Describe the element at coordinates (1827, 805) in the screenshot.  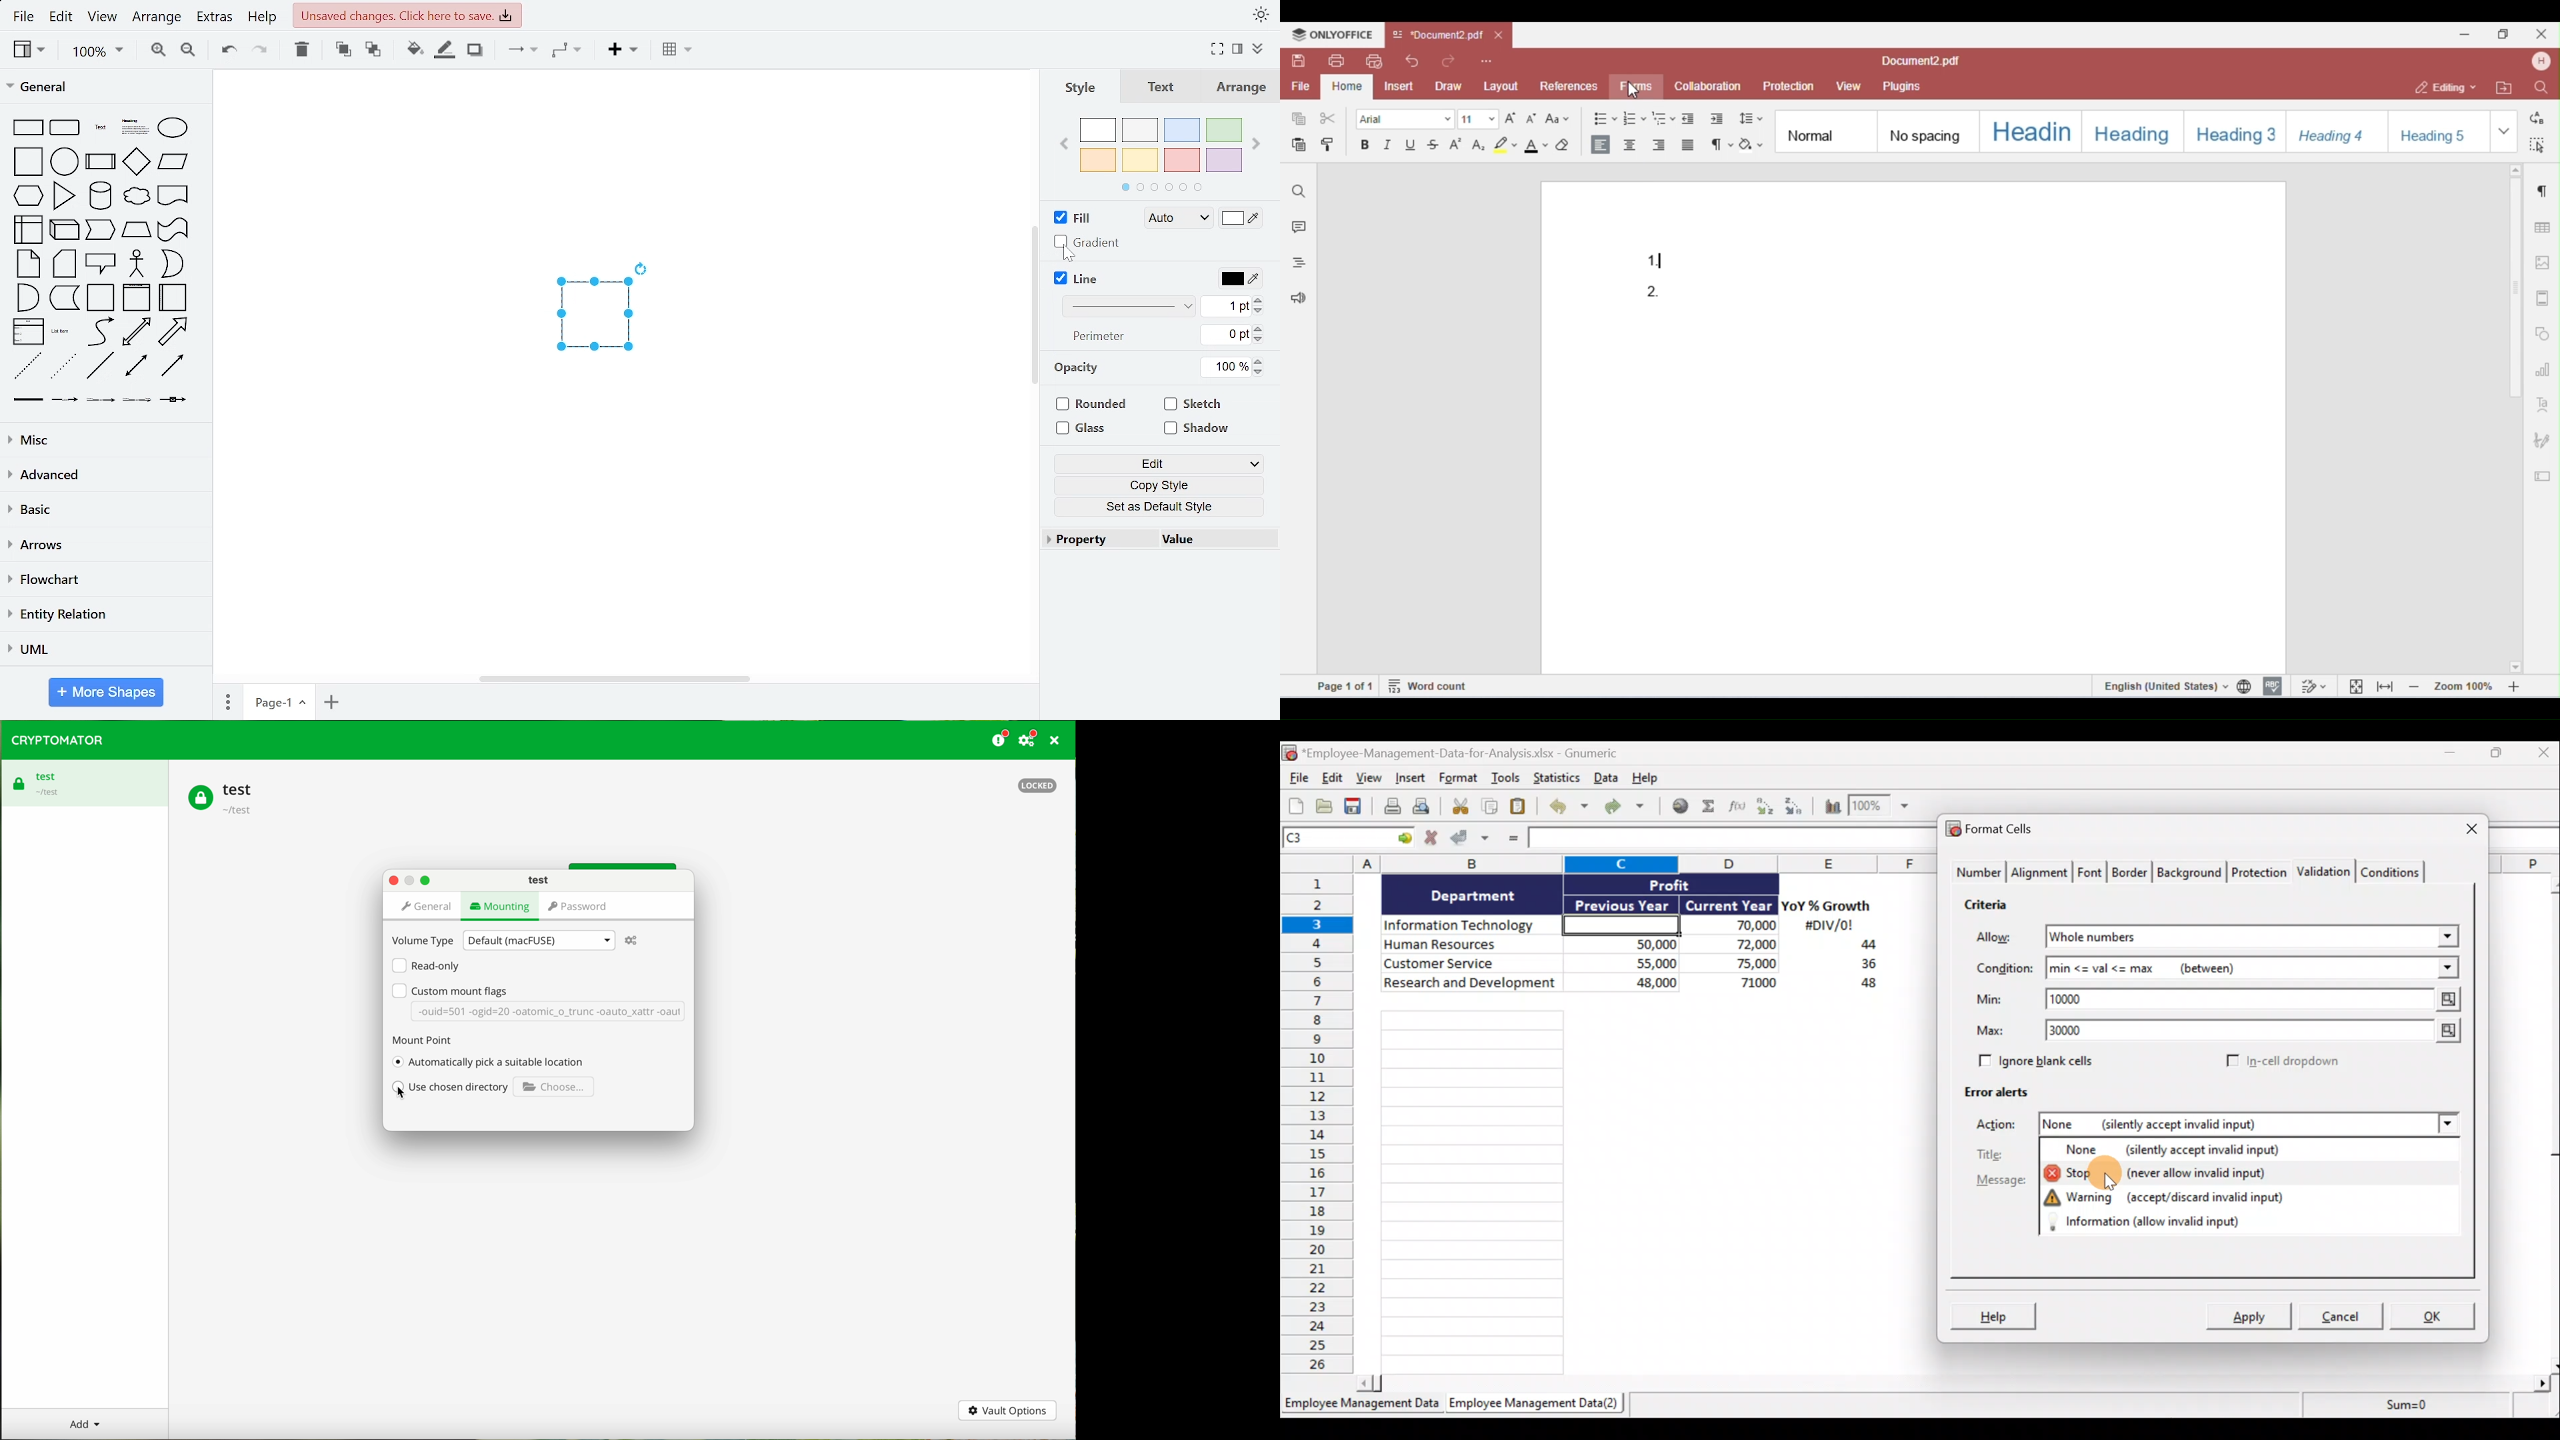
I see `Insert a chart` at that location.